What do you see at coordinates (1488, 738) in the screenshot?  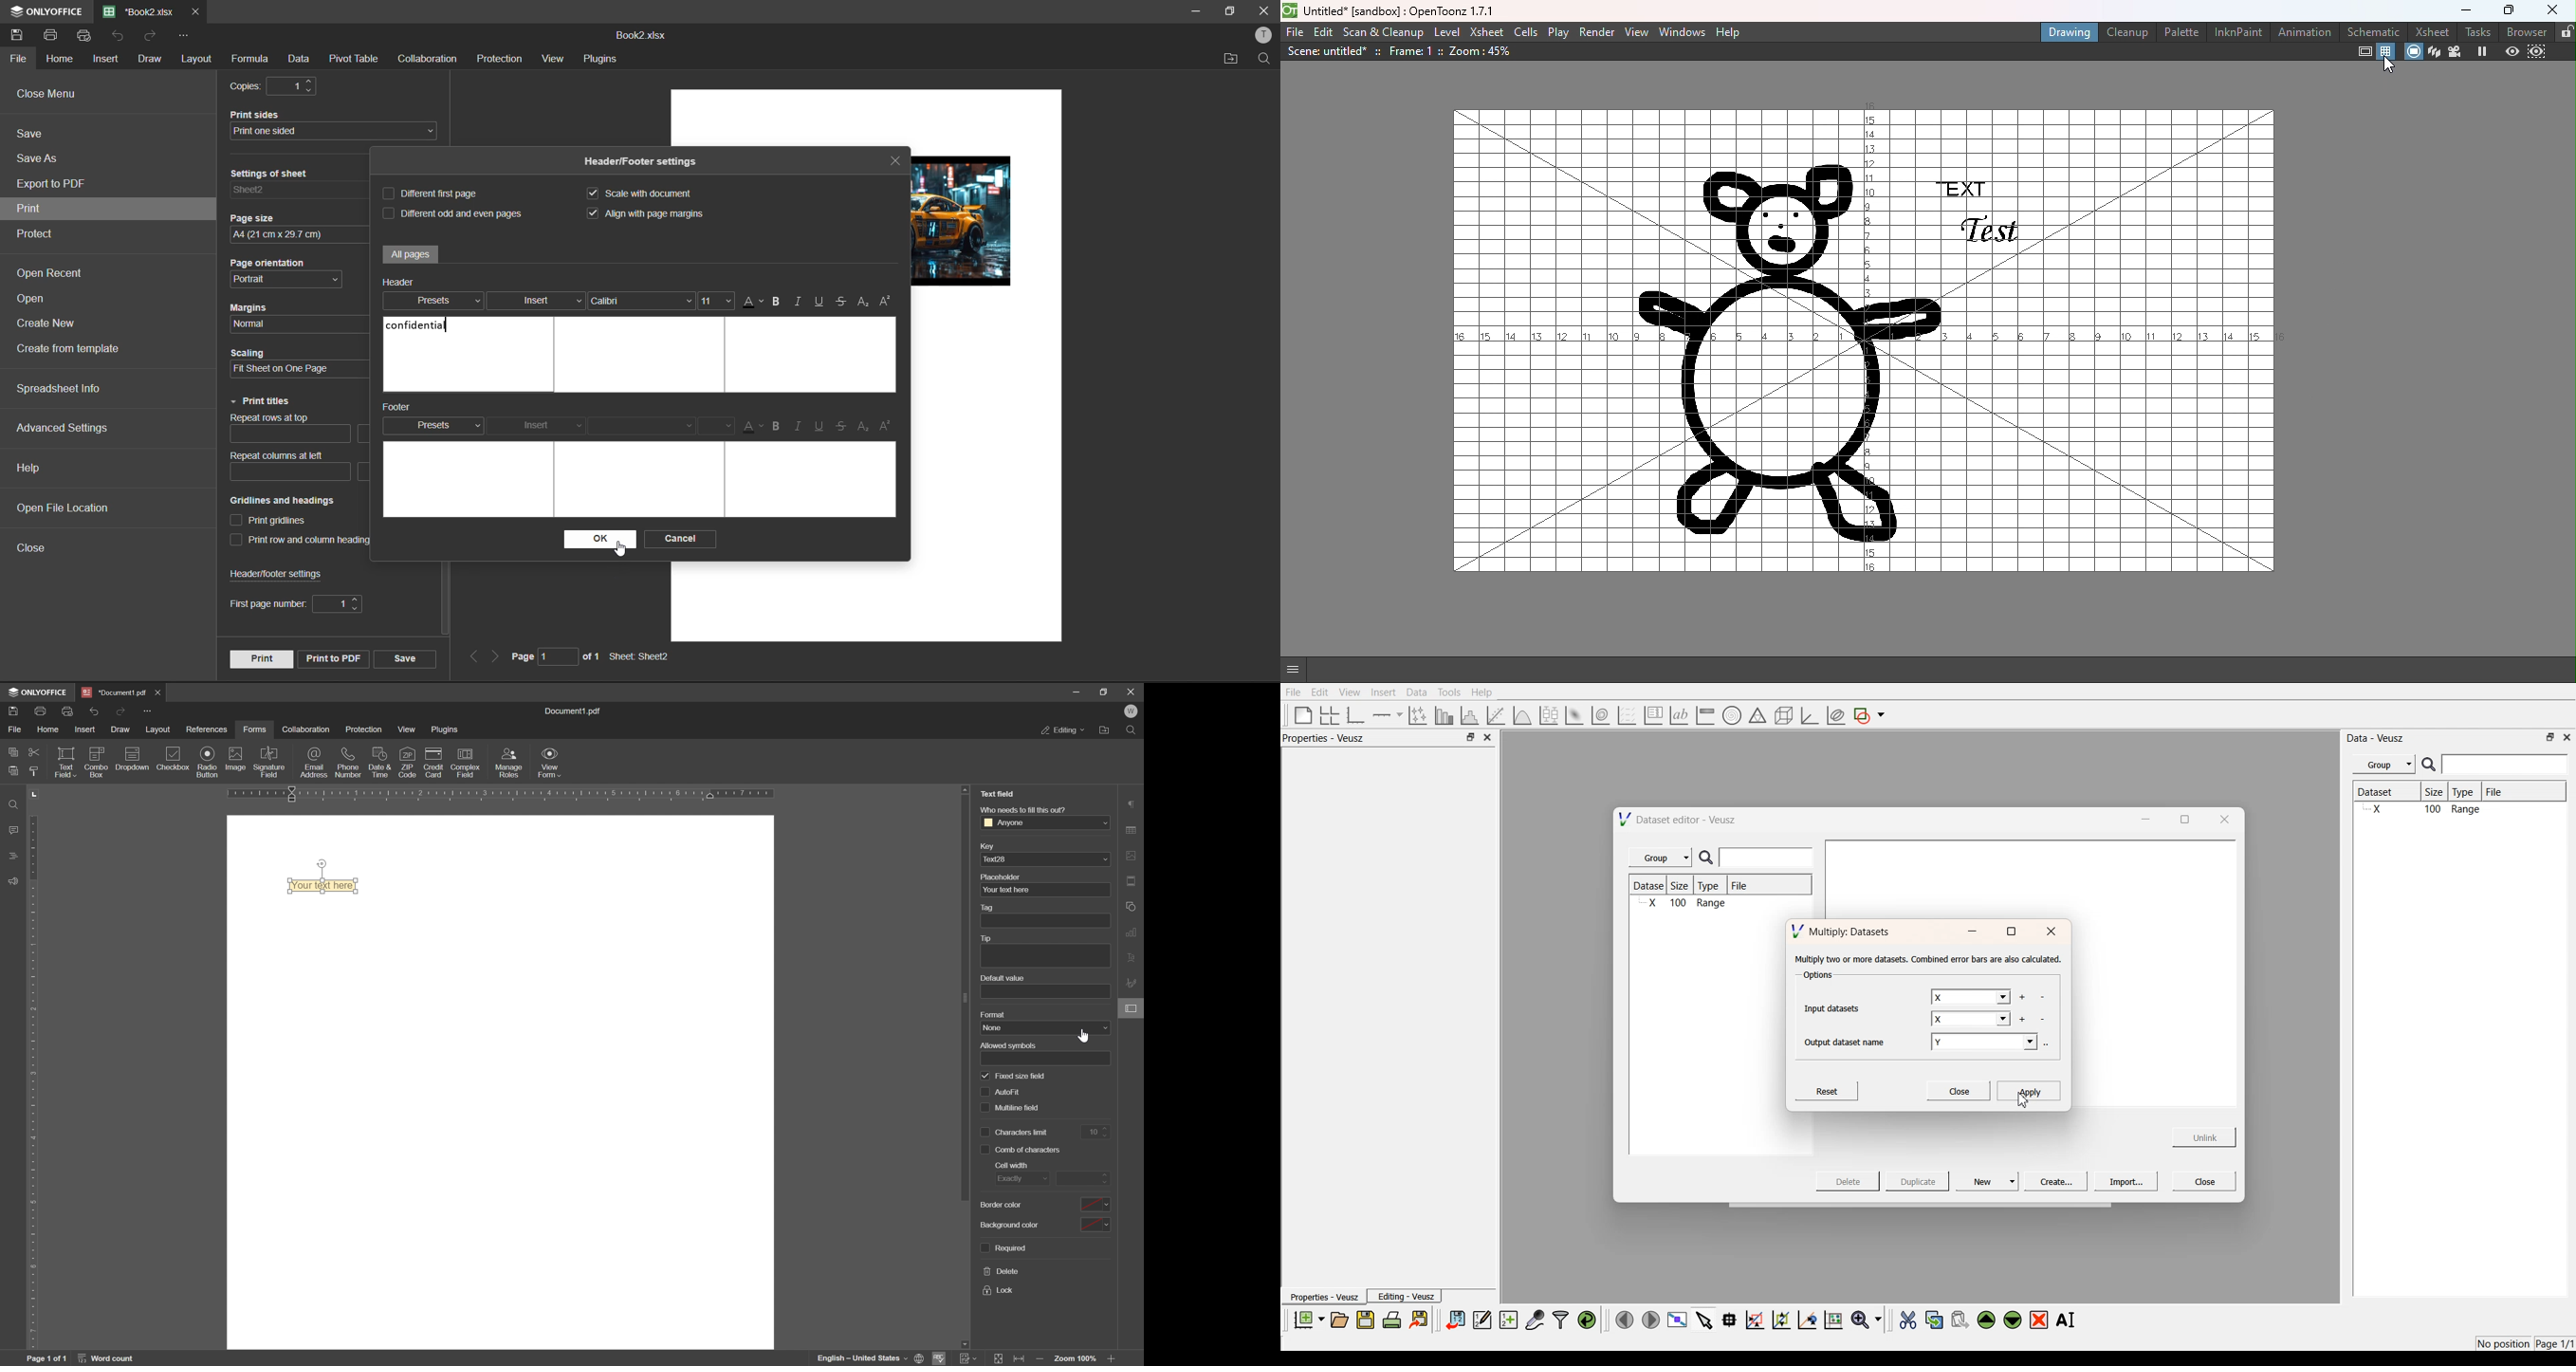 I see `close` at bounding box center [1488, 738].